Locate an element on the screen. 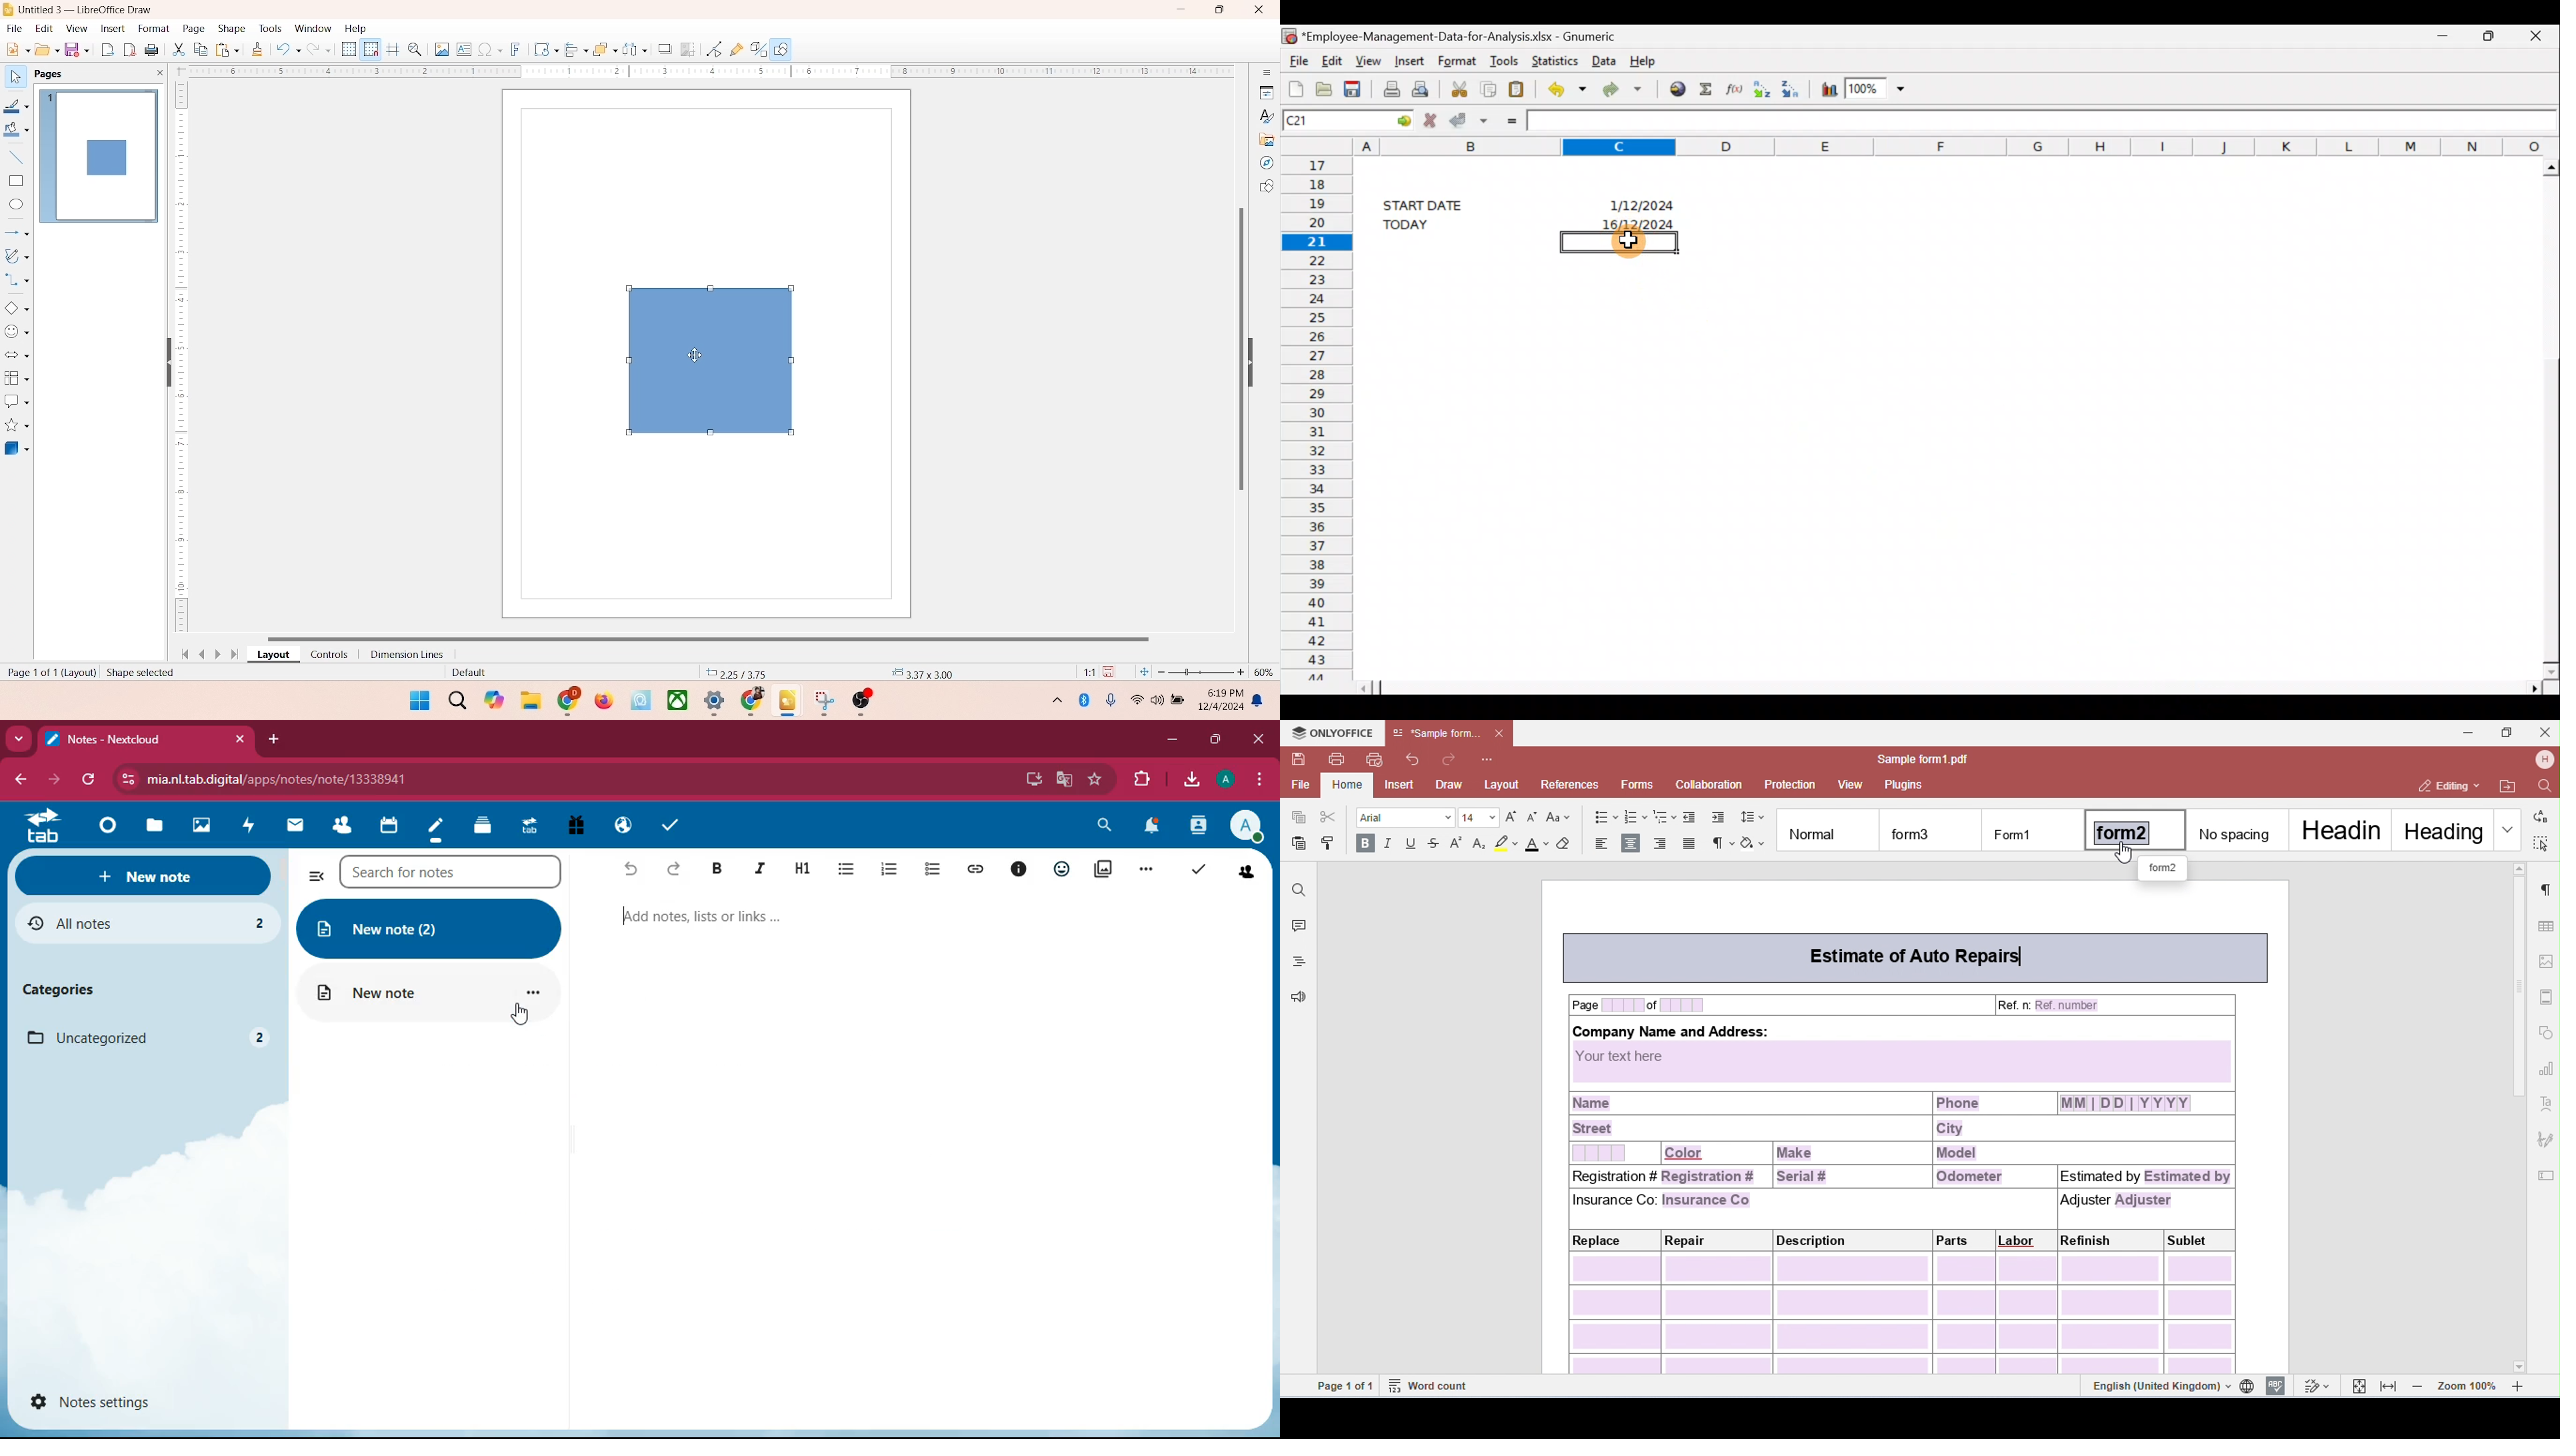 Image resolution: width=2576 pixels, height=1456 pixels. search for notes is located at coordinates (458, 874).